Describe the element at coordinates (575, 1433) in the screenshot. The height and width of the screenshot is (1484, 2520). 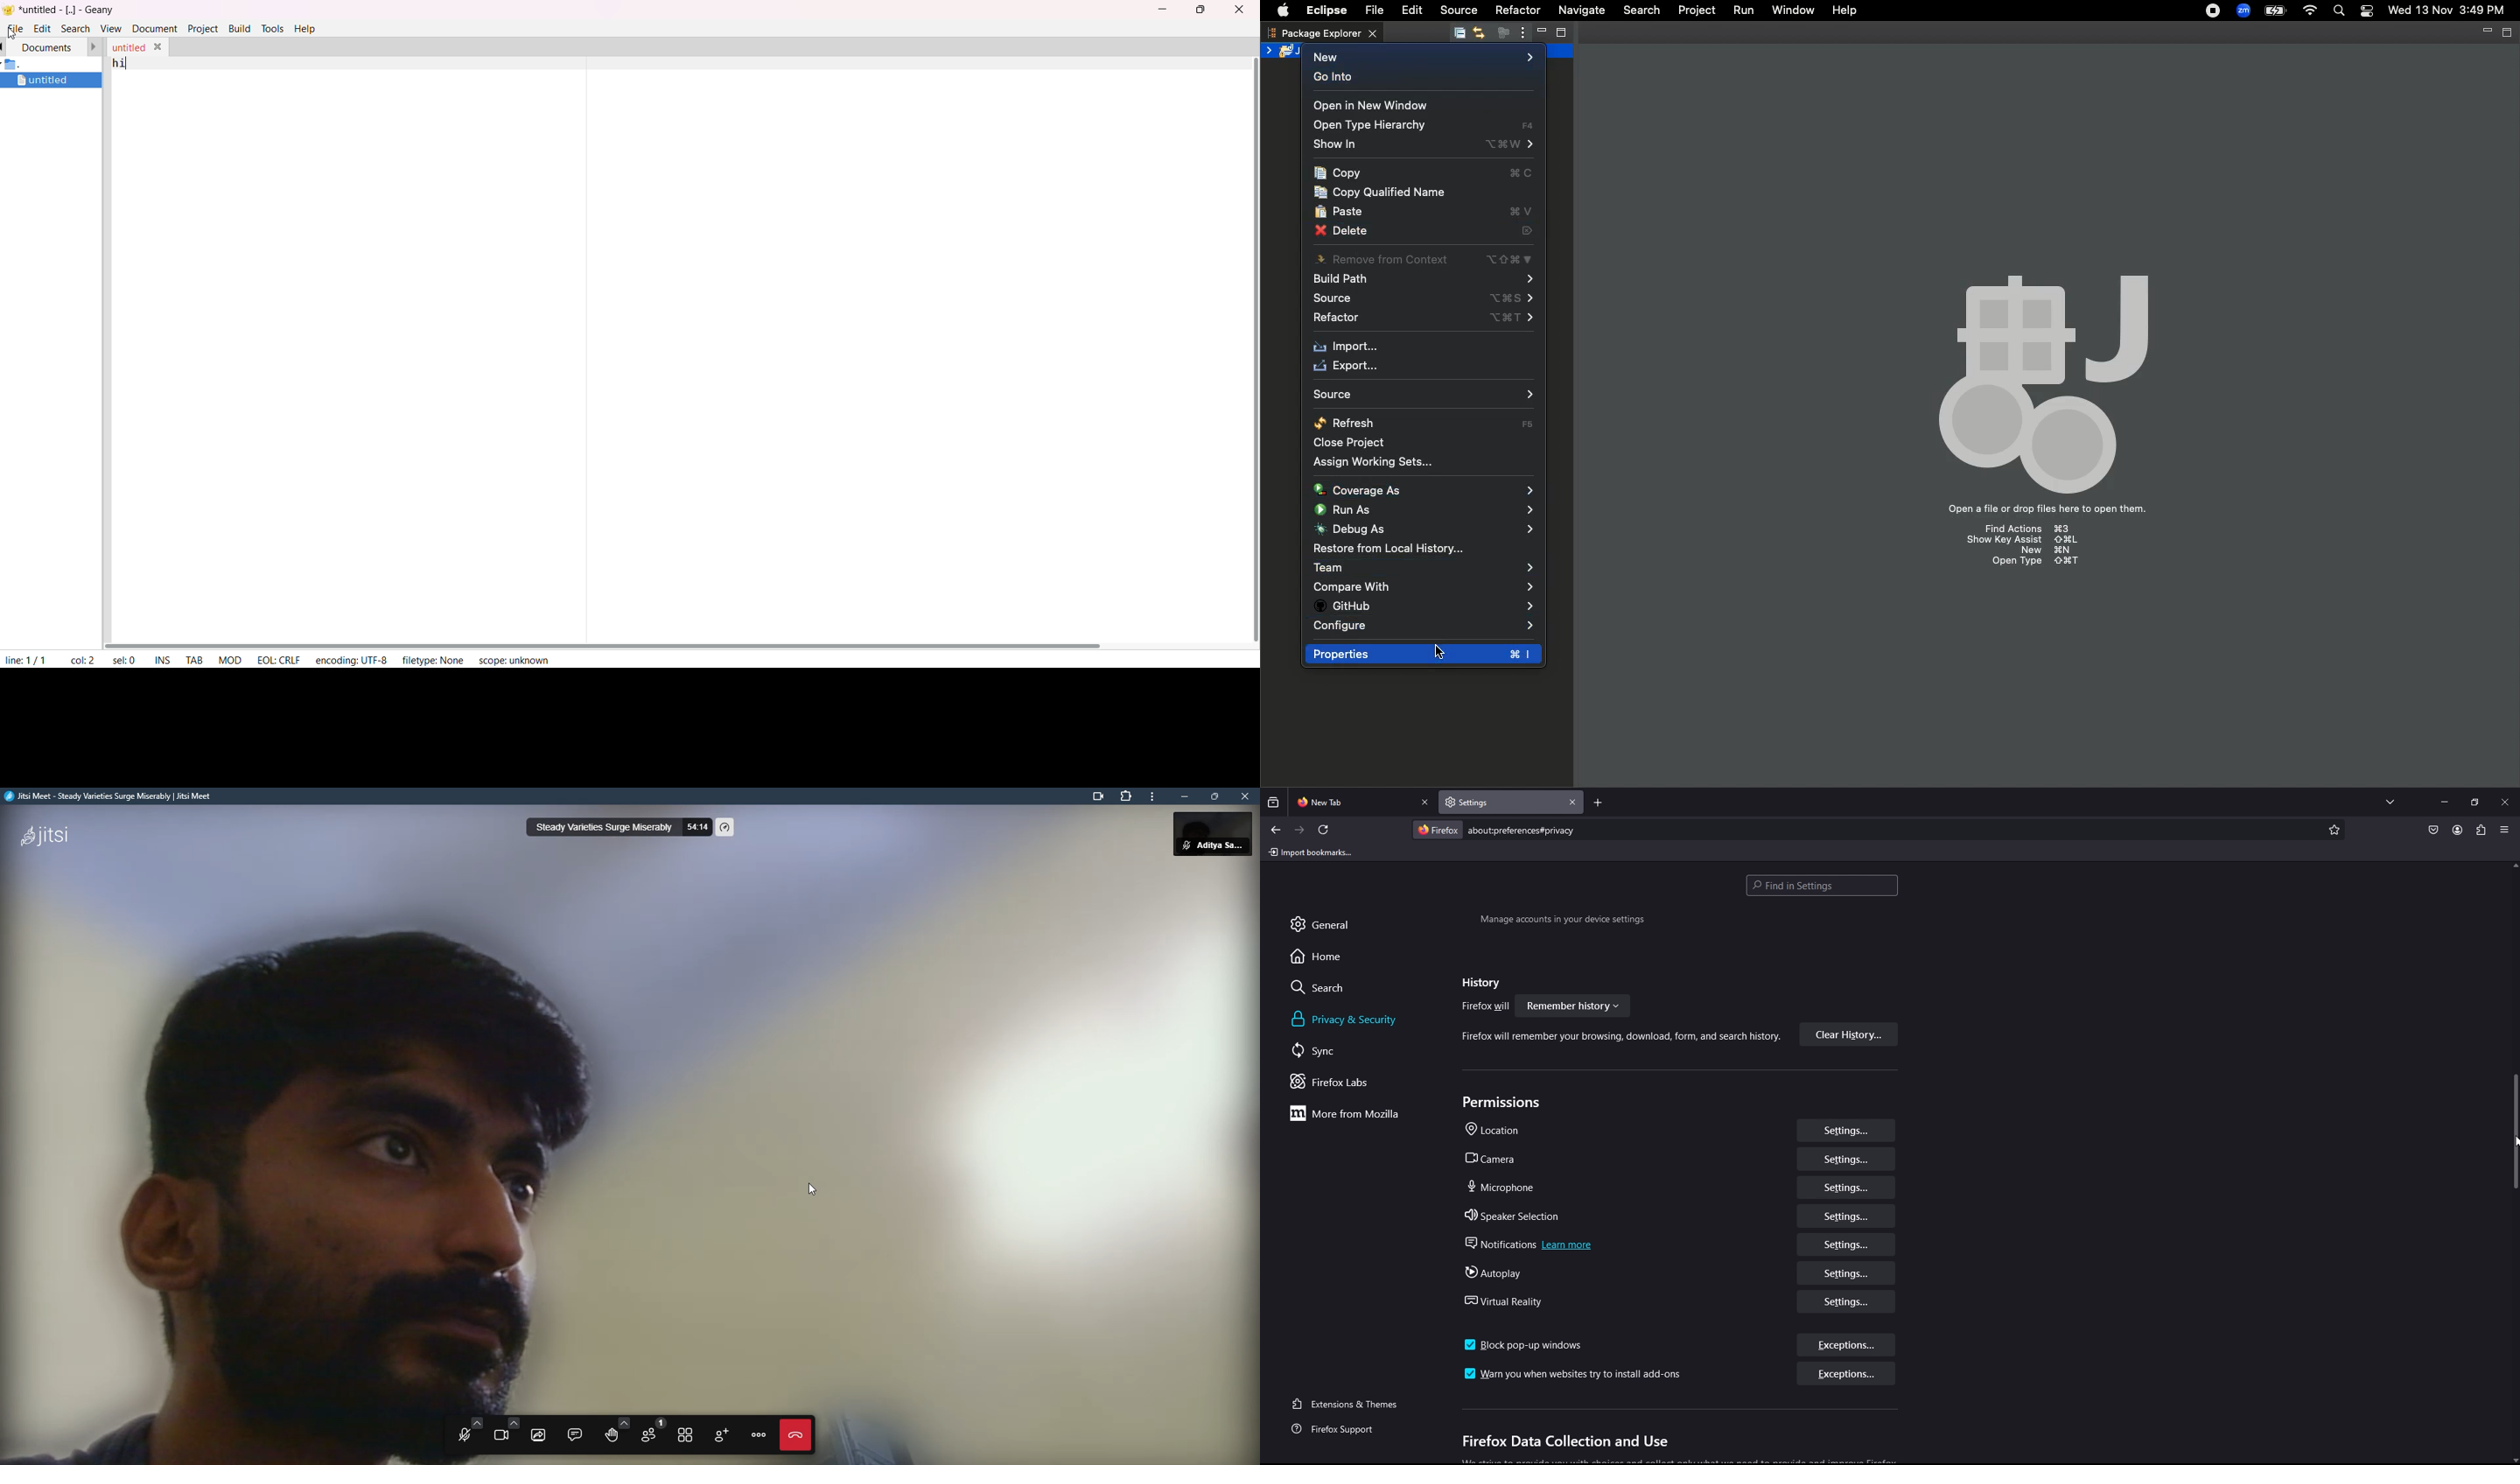
I see `open chat` at that location.